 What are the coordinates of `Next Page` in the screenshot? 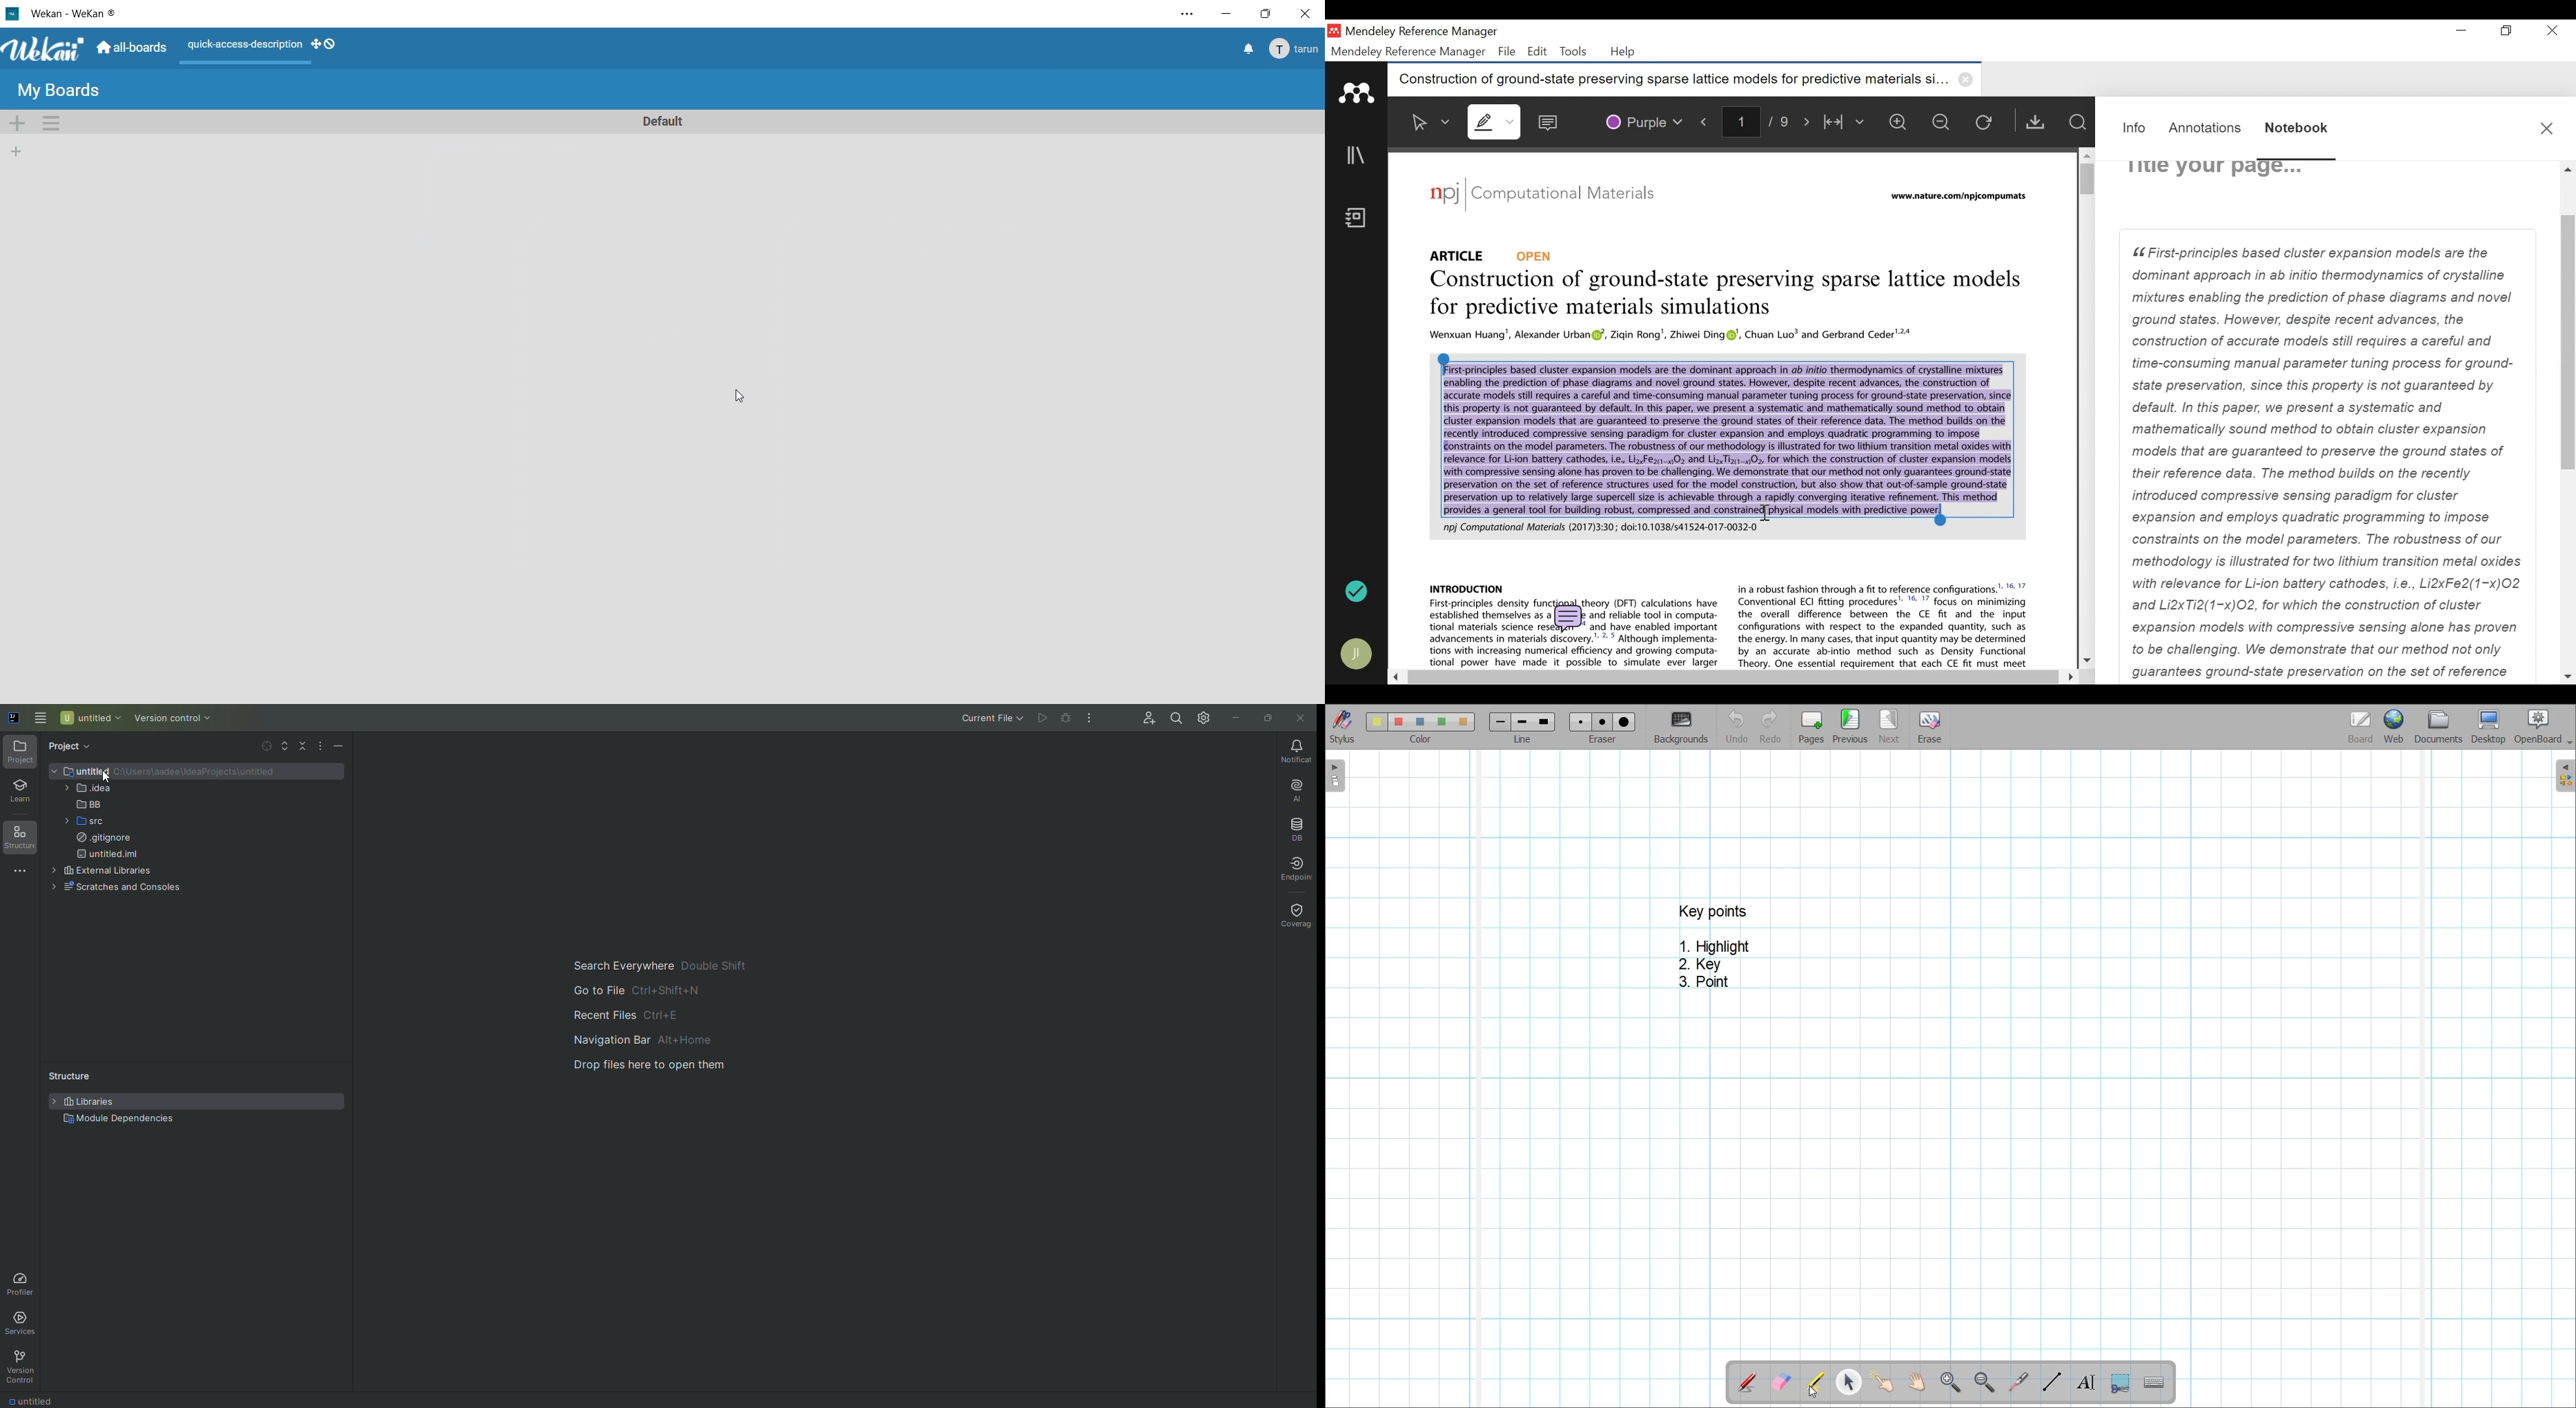 It's located at (1809, 120).